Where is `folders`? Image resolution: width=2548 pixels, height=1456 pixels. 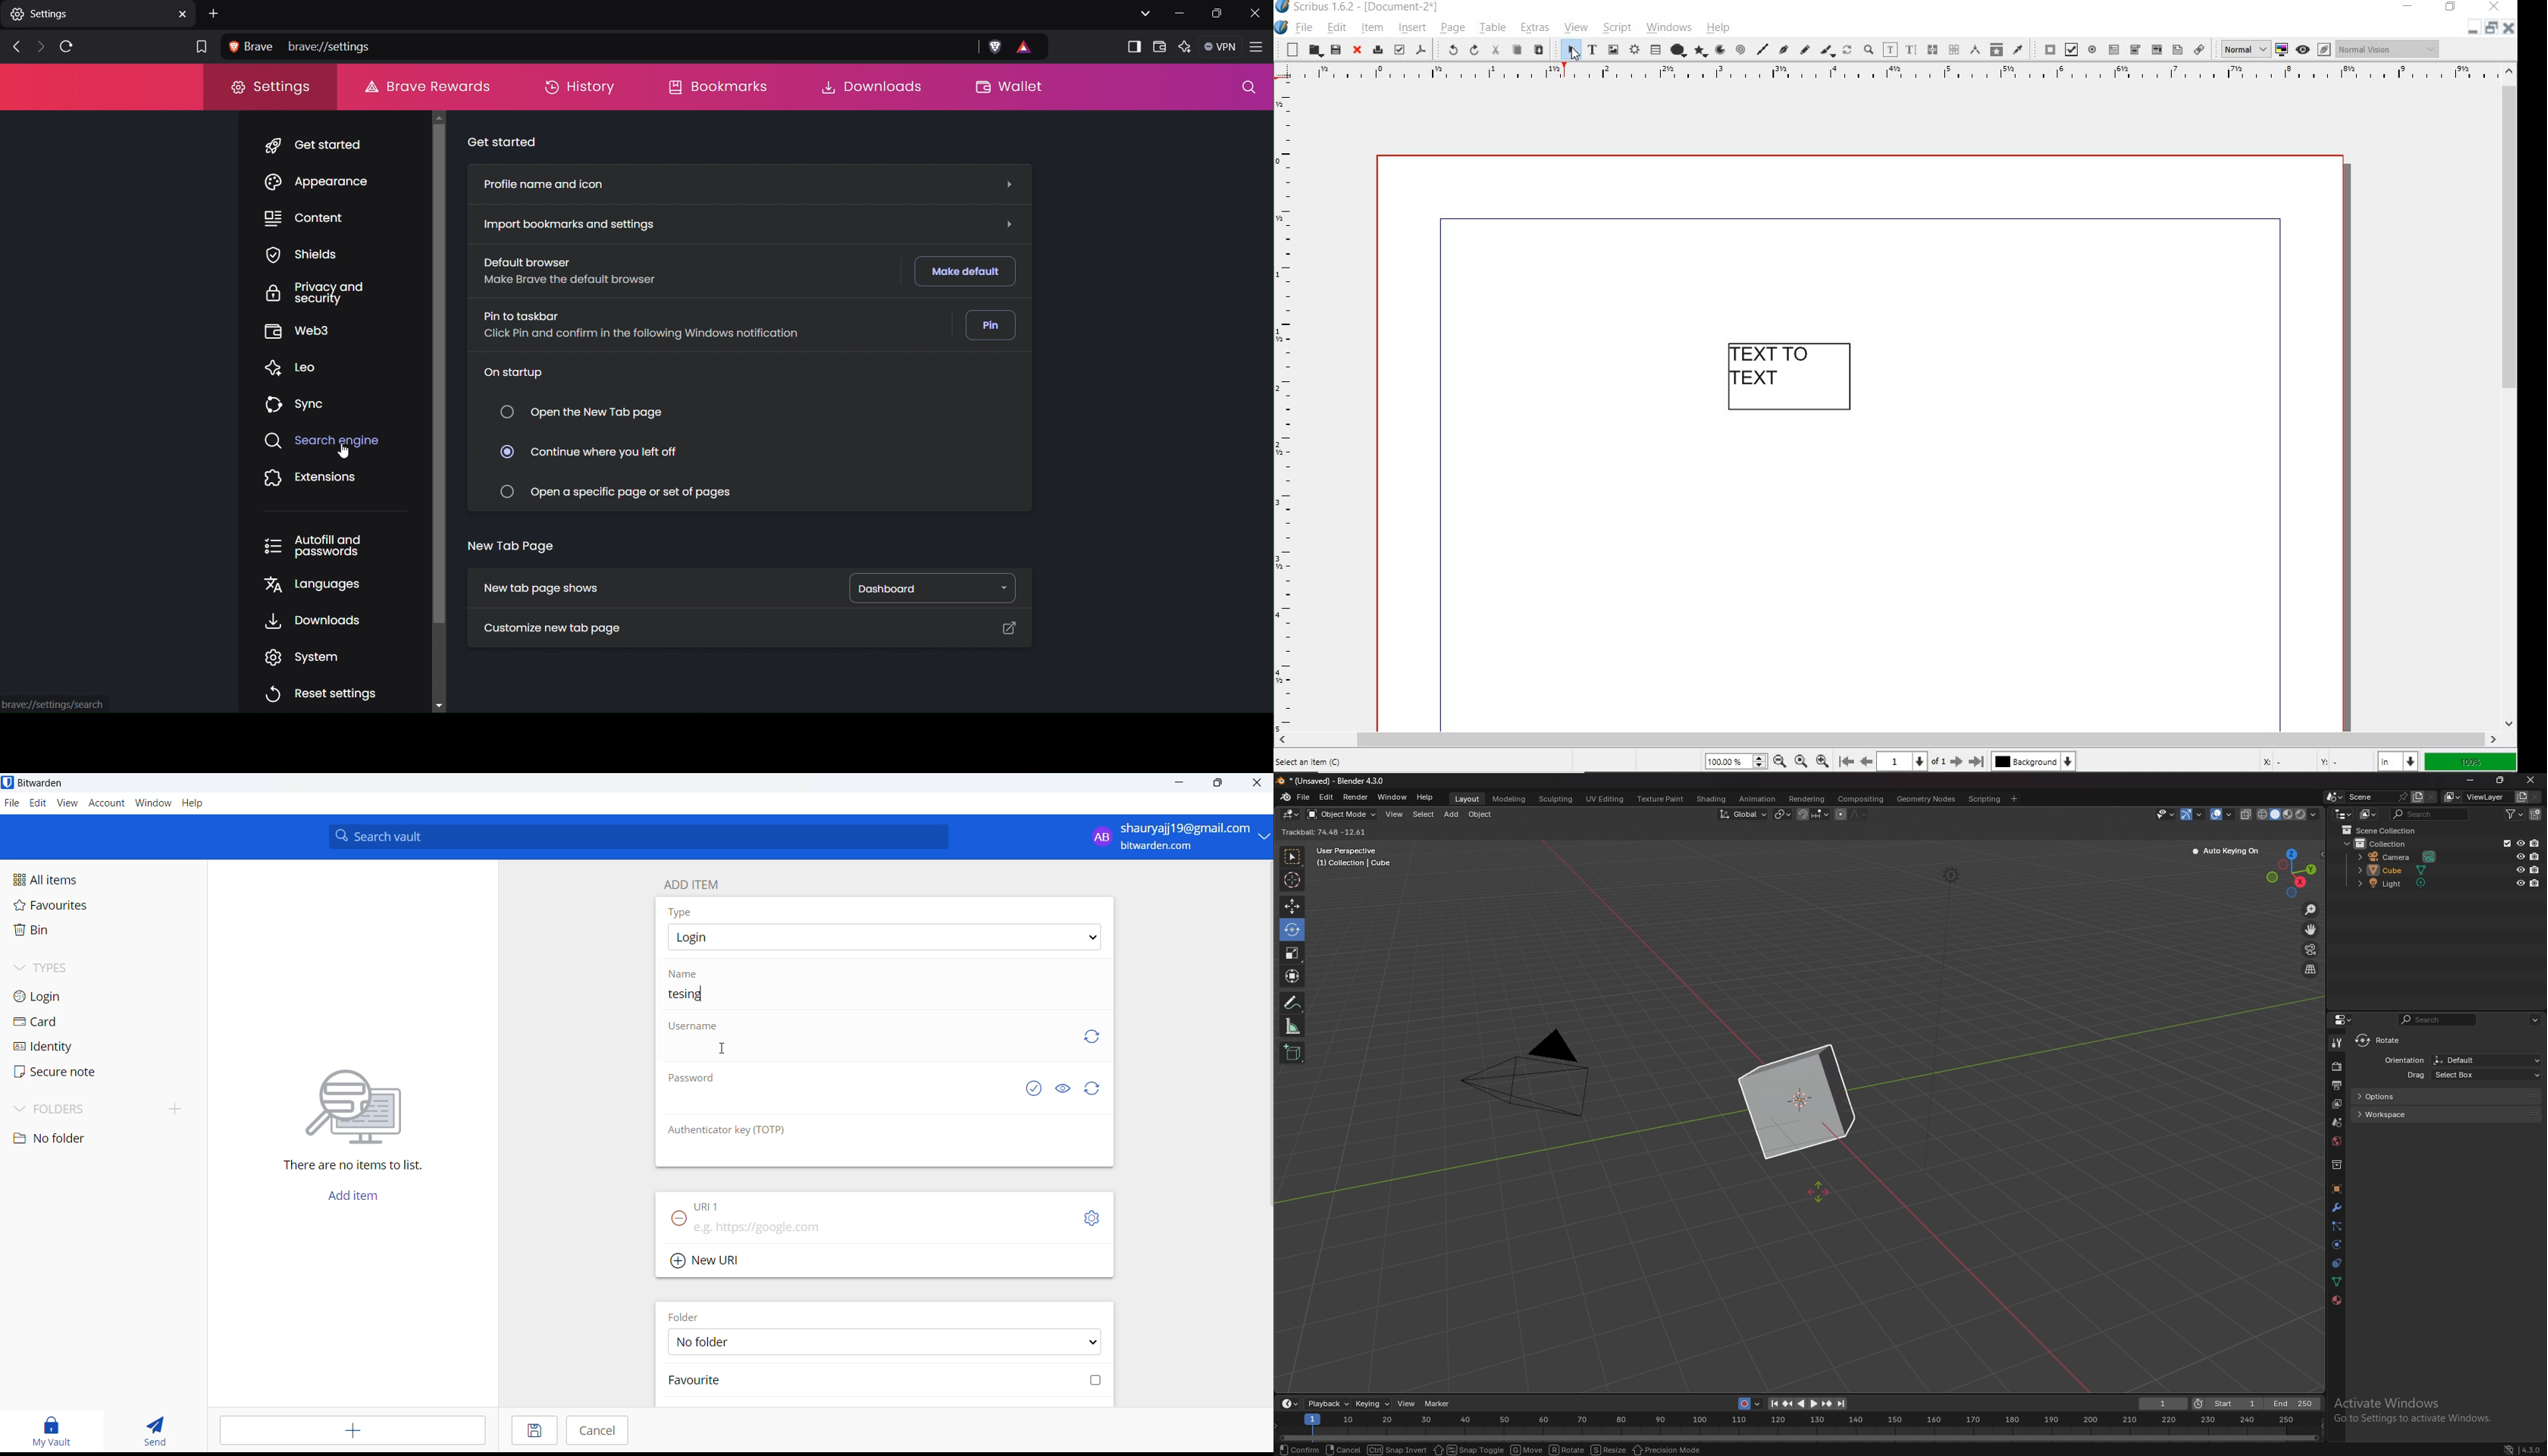
folders is located at coordinates (80, 1111).